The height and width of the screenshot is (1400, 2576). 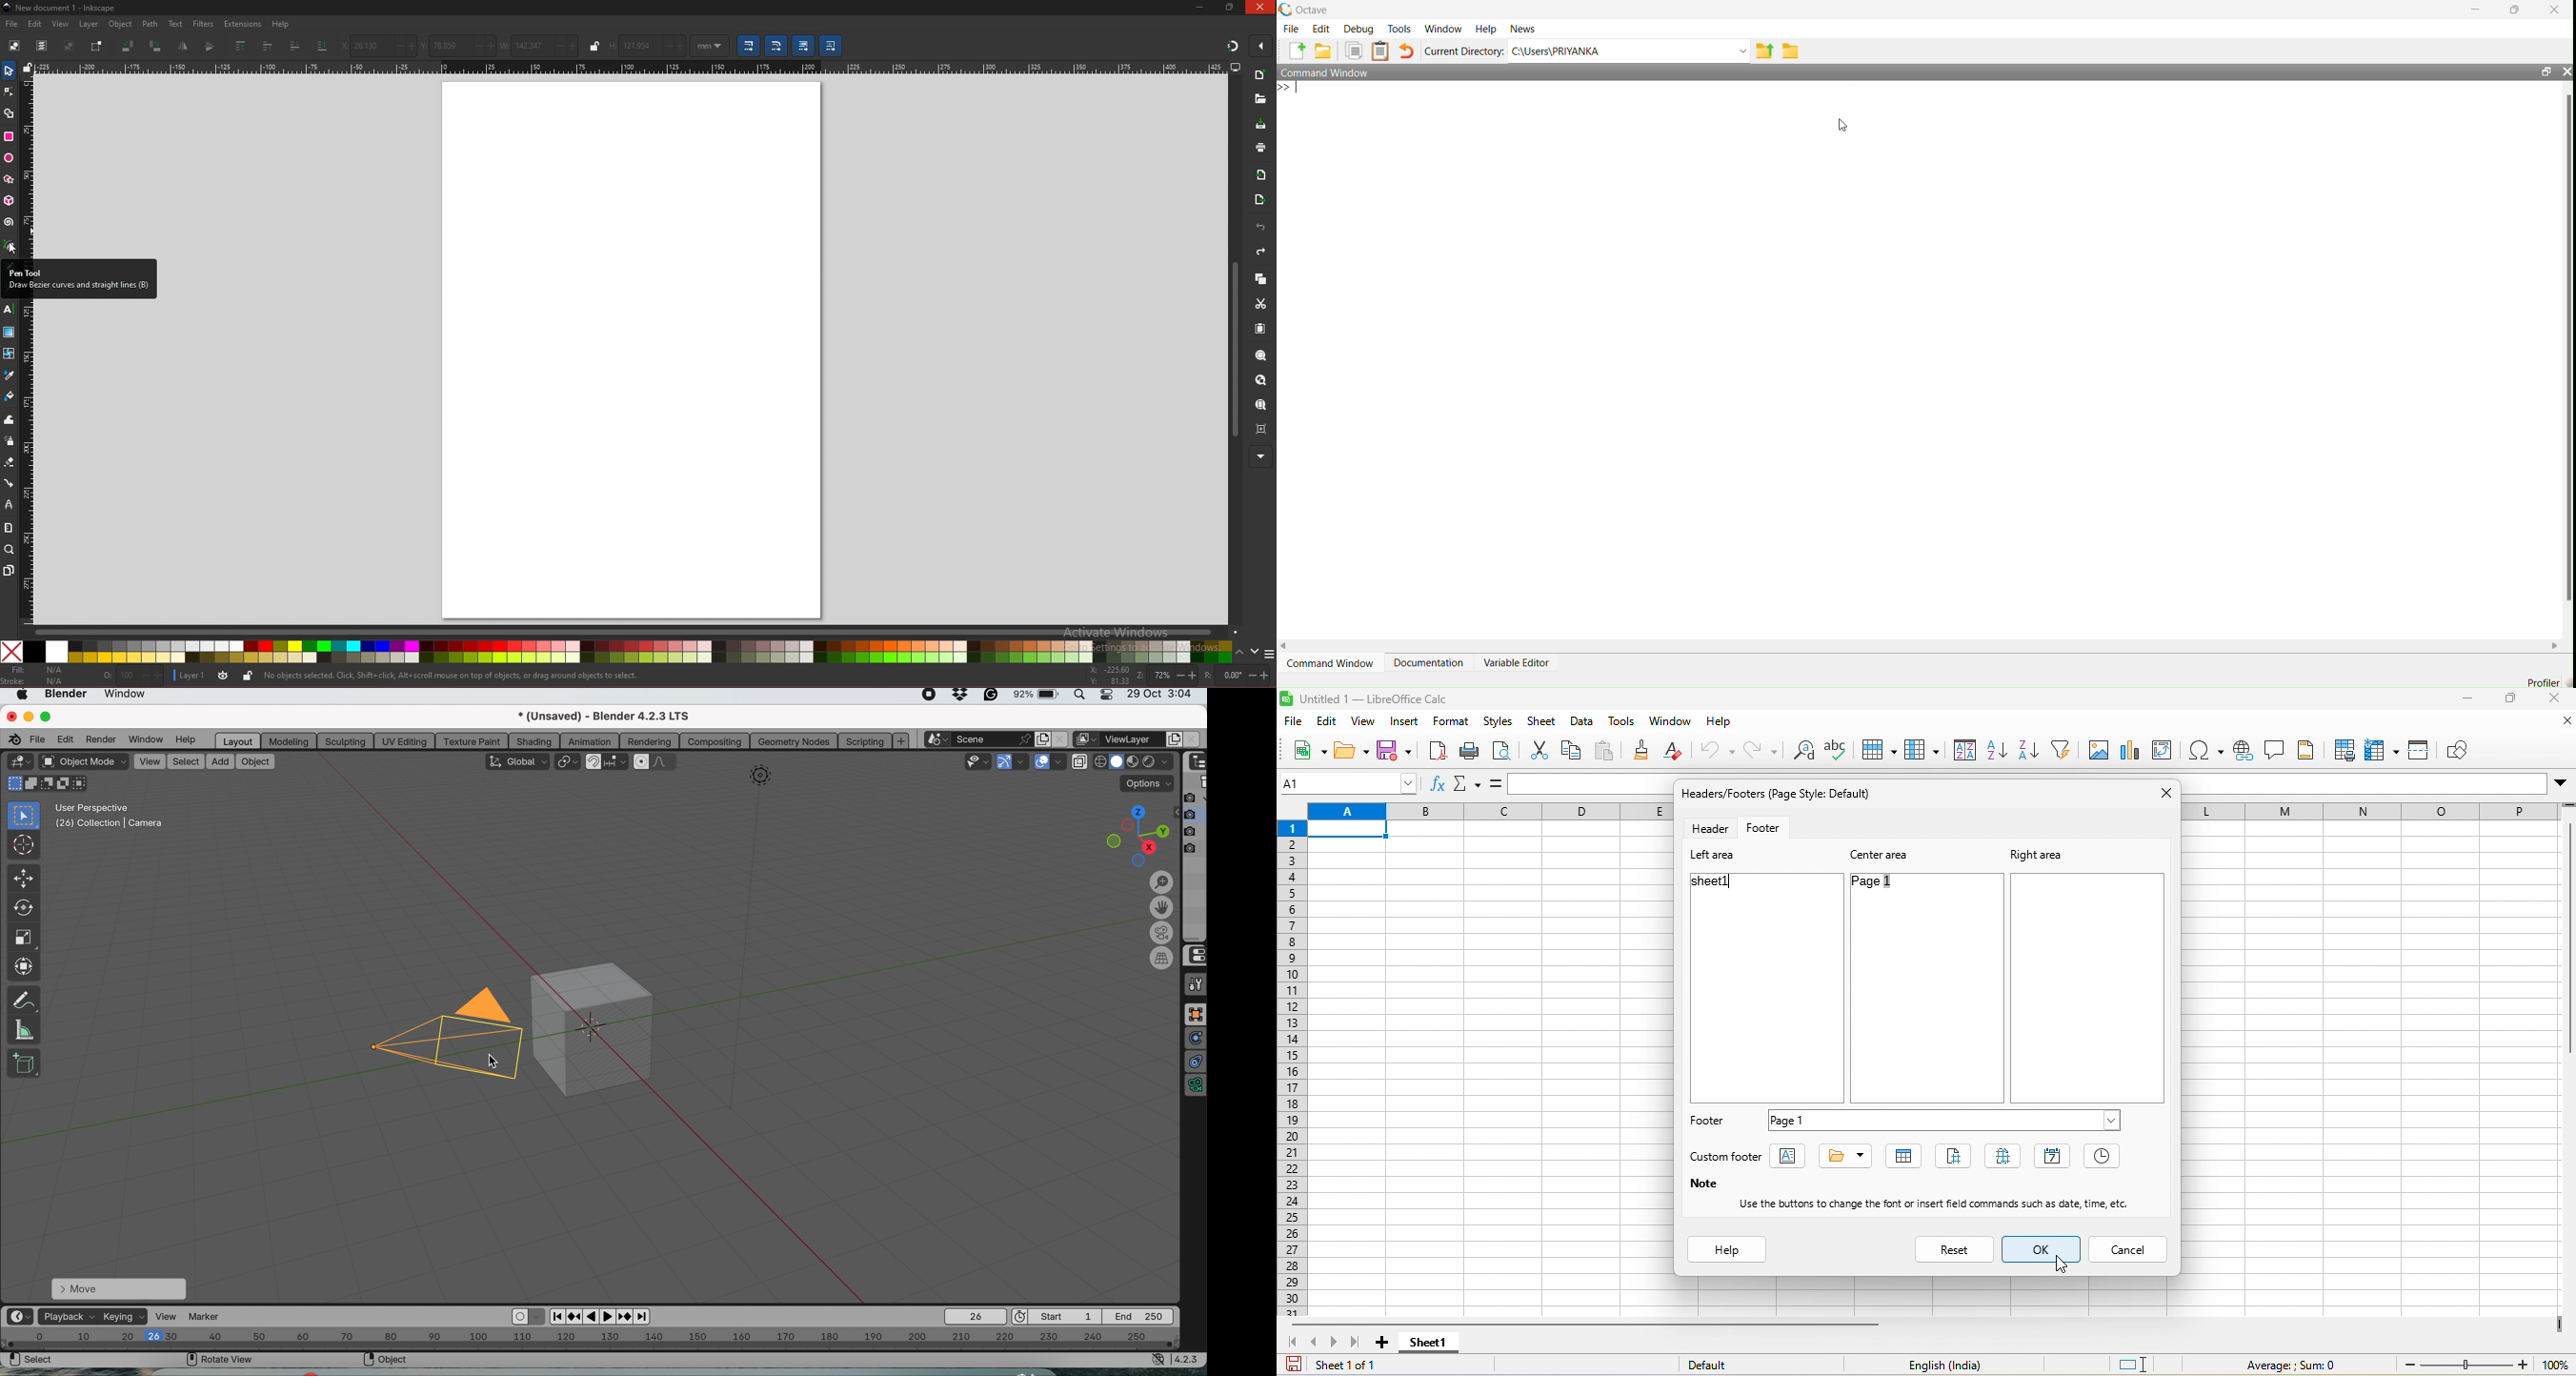 What do you see at coordinates (1846, 1155) in the screenshot?
I see `title` at bounding box center [1846, 1155].